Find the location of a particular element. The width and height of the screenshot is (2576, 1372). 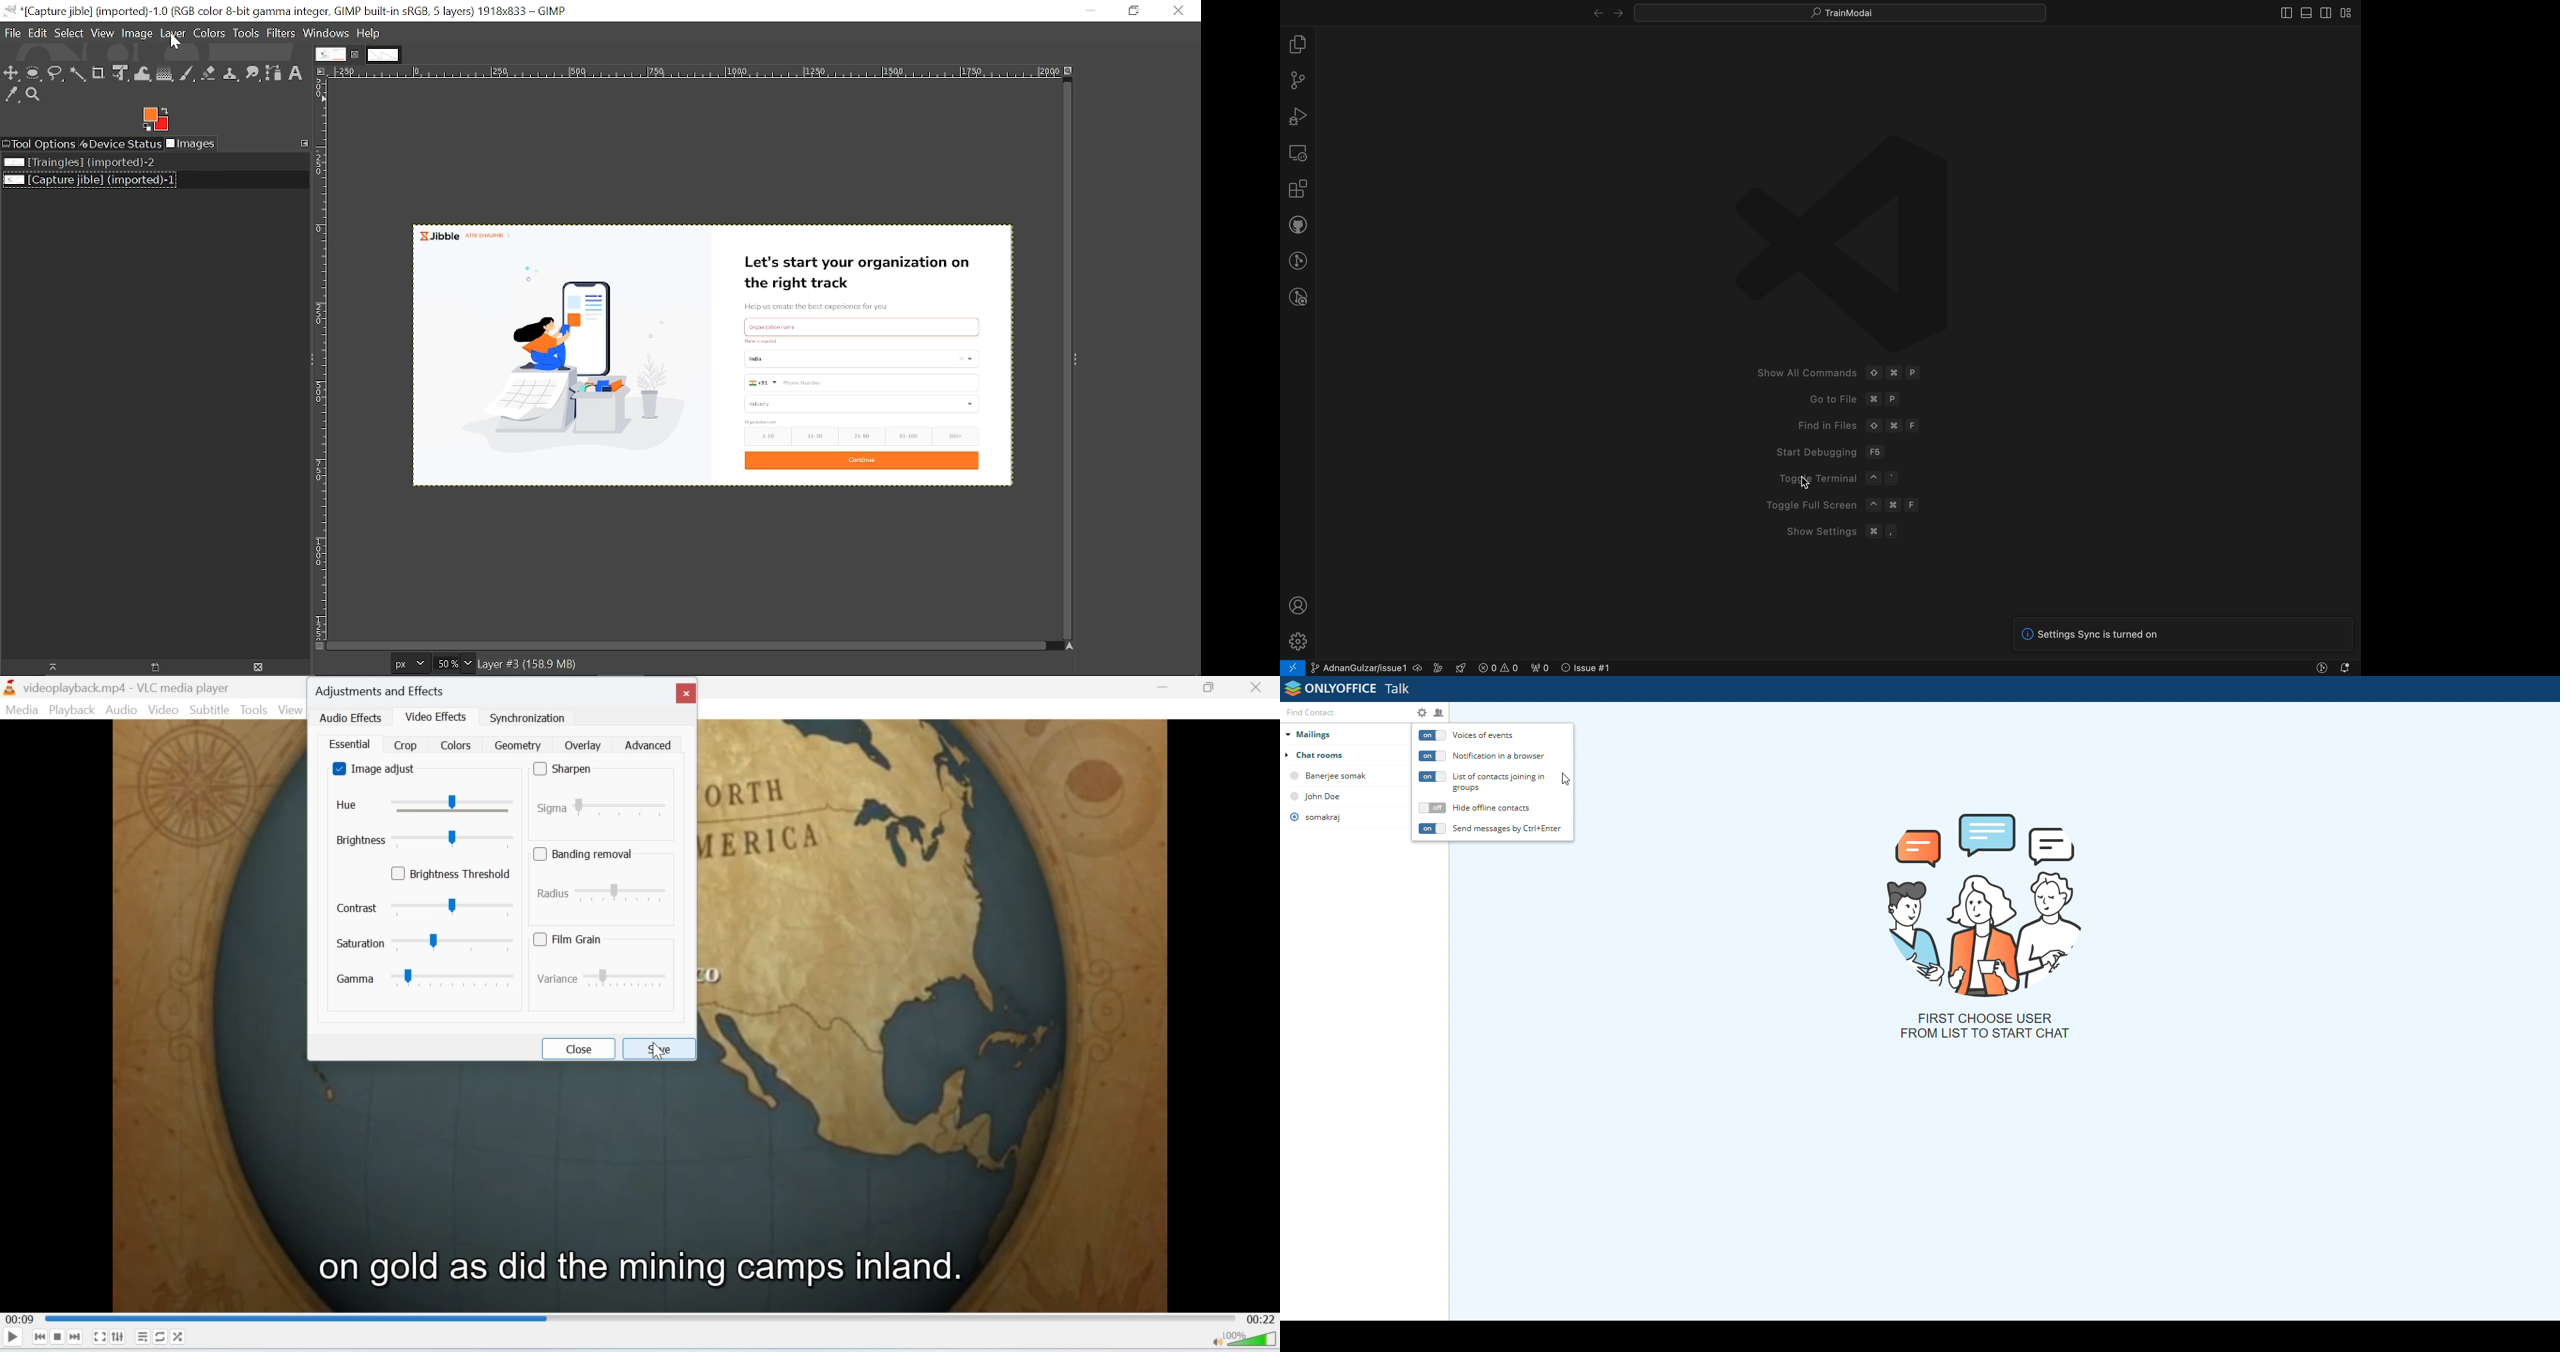

contrast is located at coordinates (427, 906).